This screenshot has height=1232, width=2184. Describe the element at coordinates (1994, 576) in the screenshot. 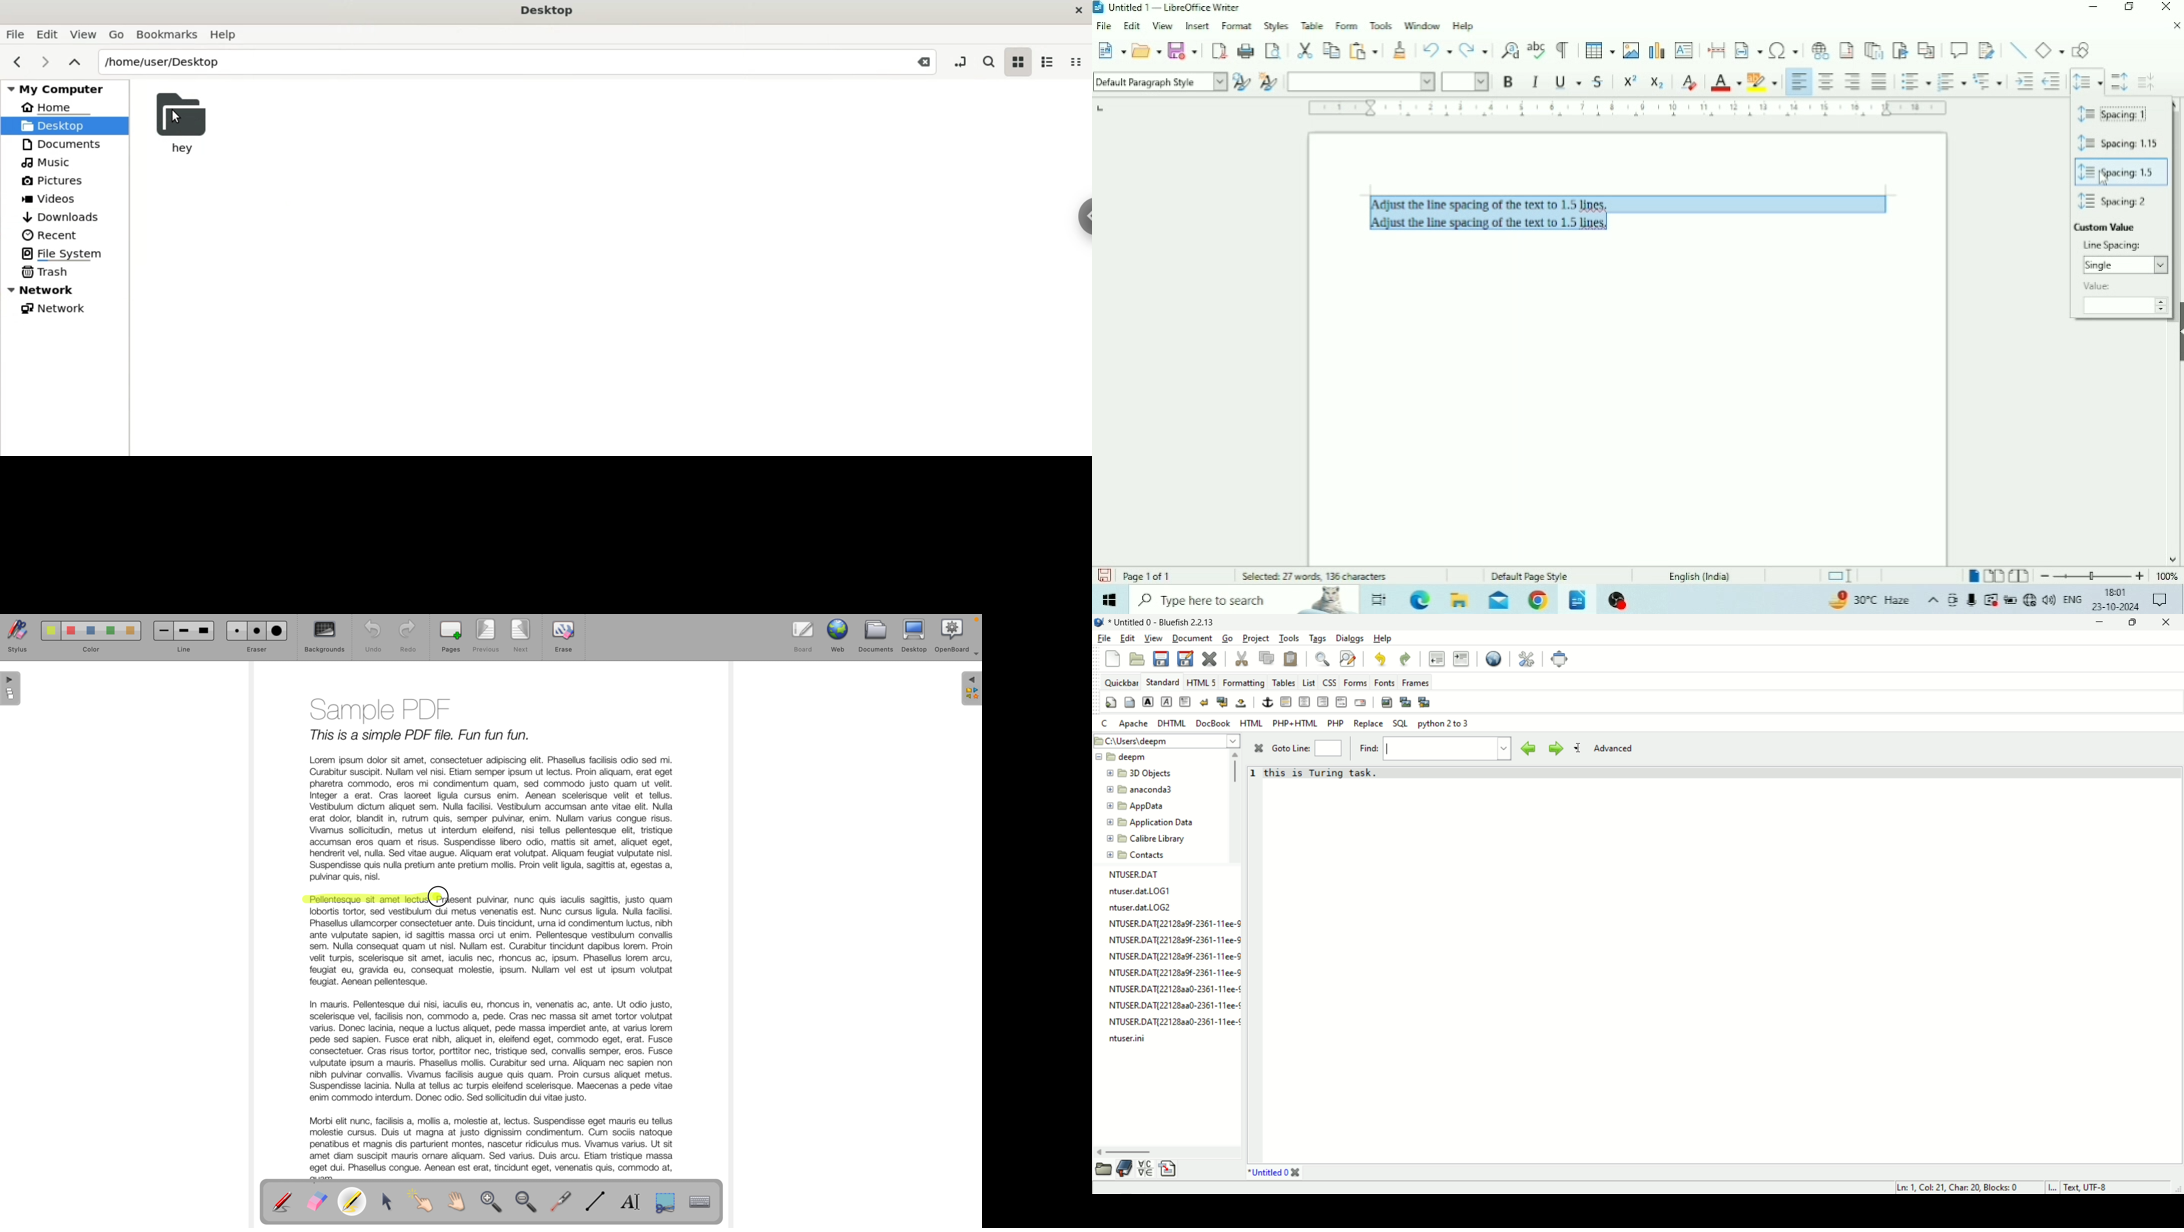

I see `Multiple-page view` at that location.